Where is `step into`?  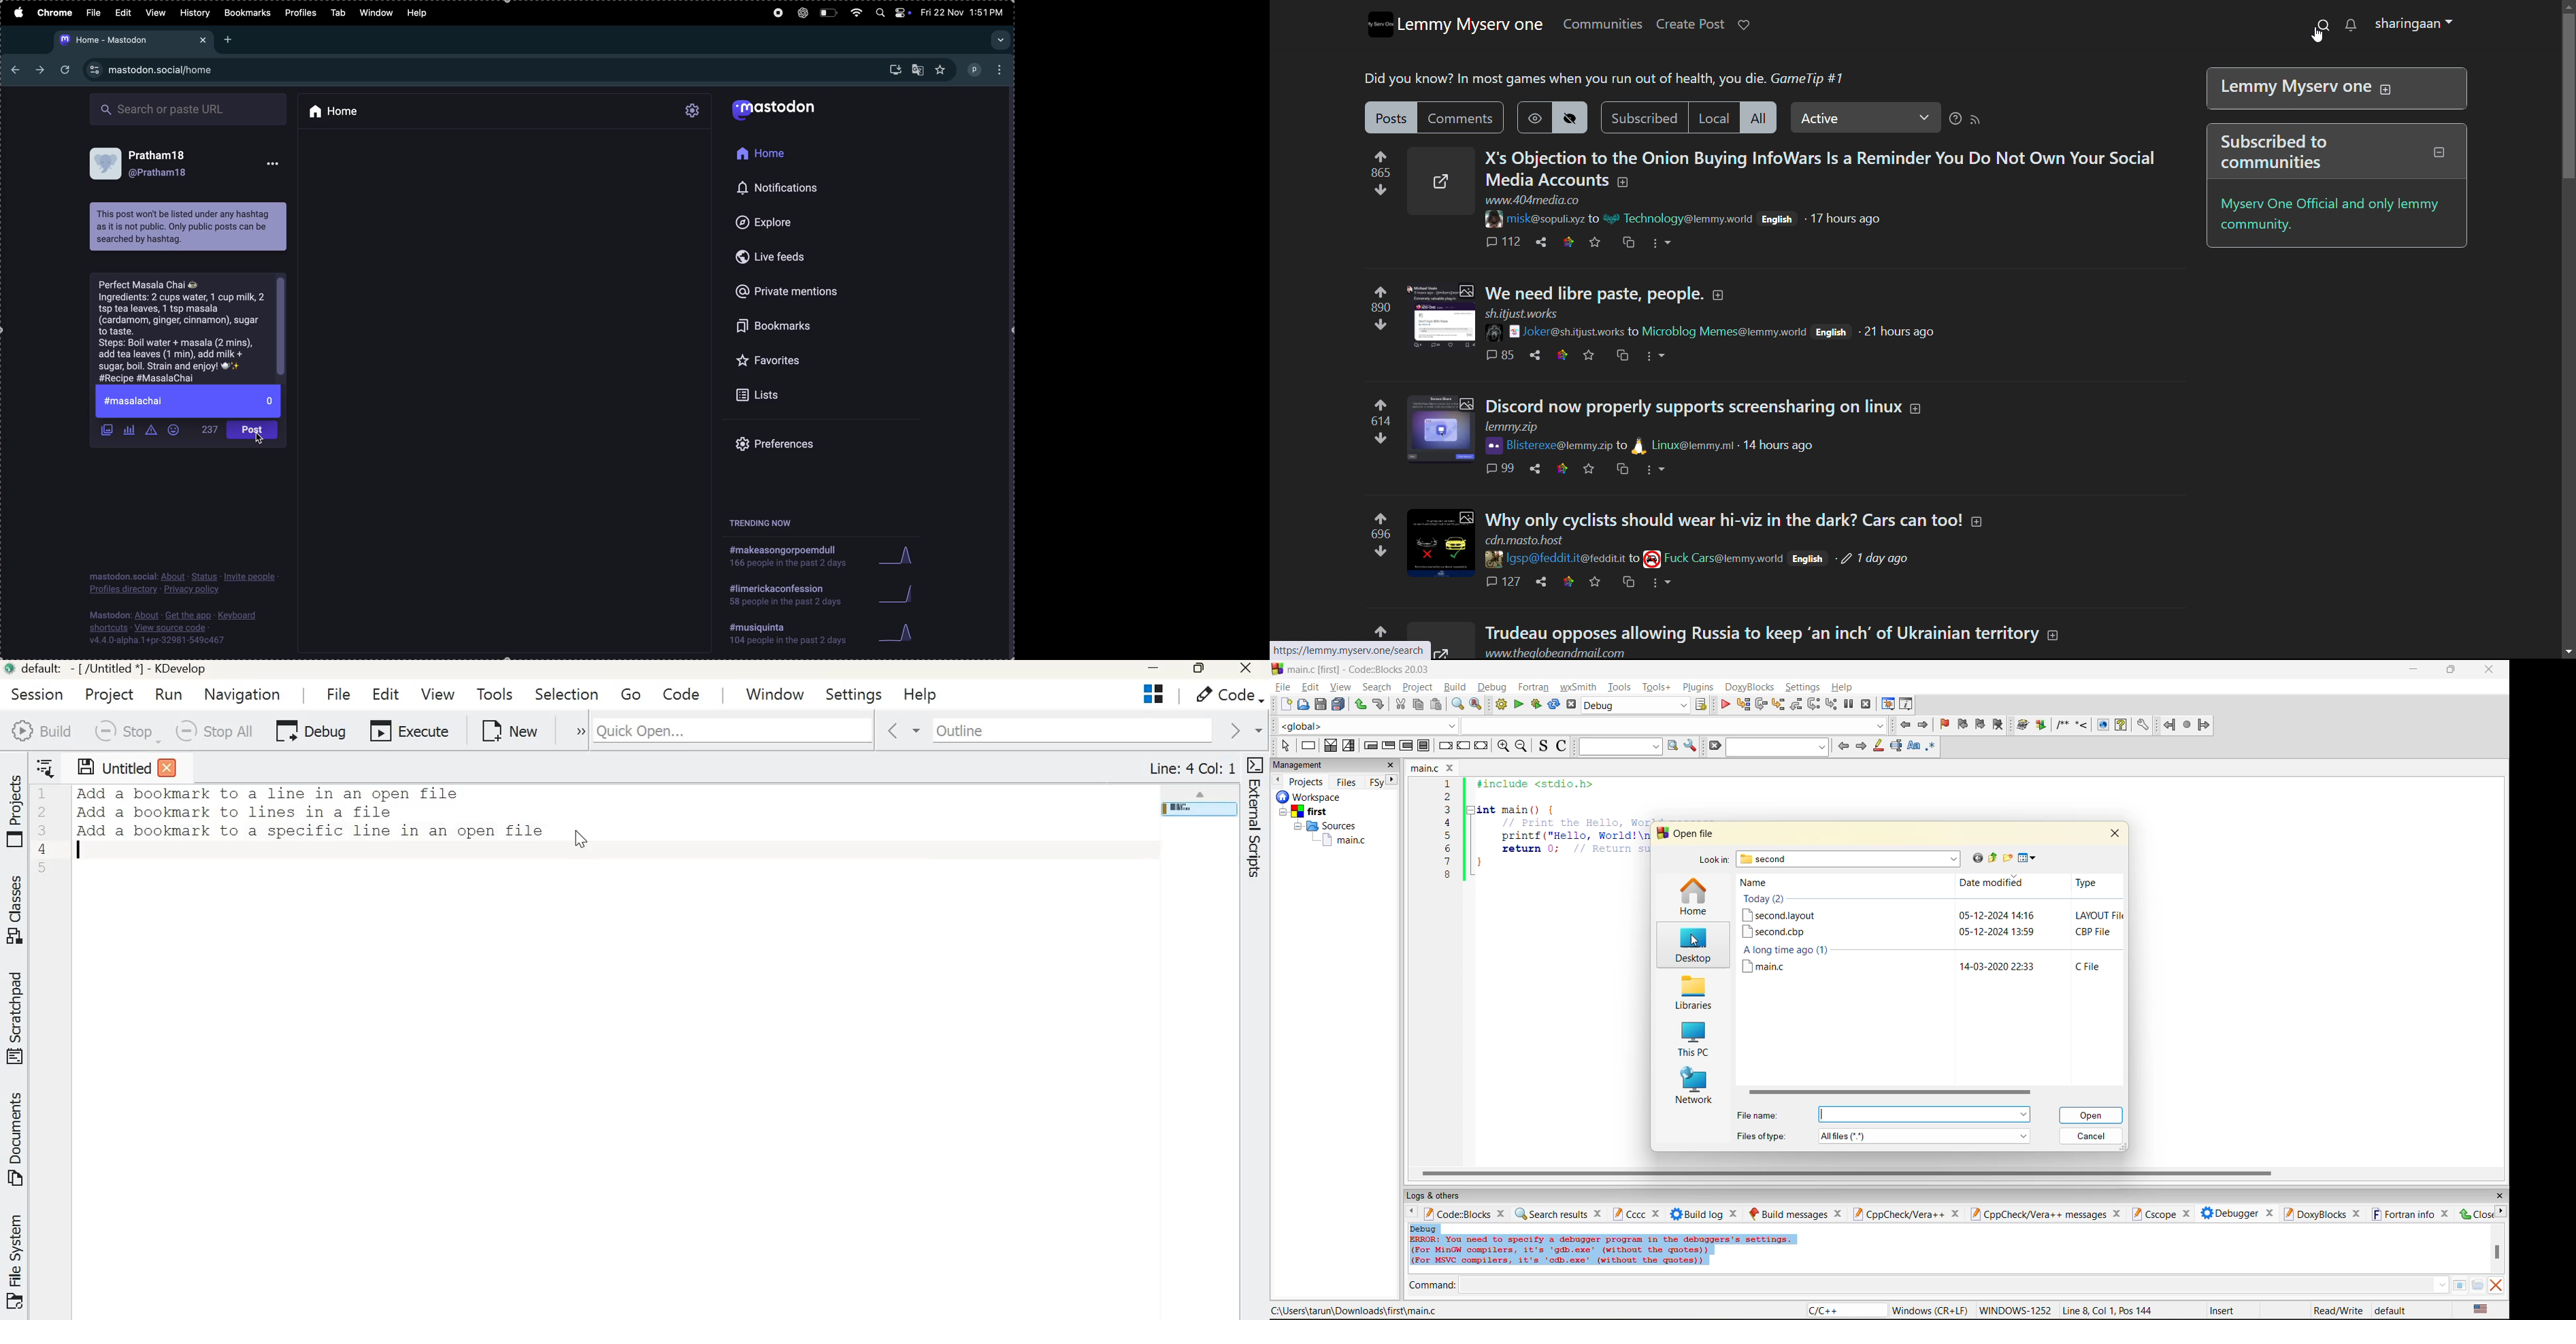 step into is located at coordinates (2081, 724).